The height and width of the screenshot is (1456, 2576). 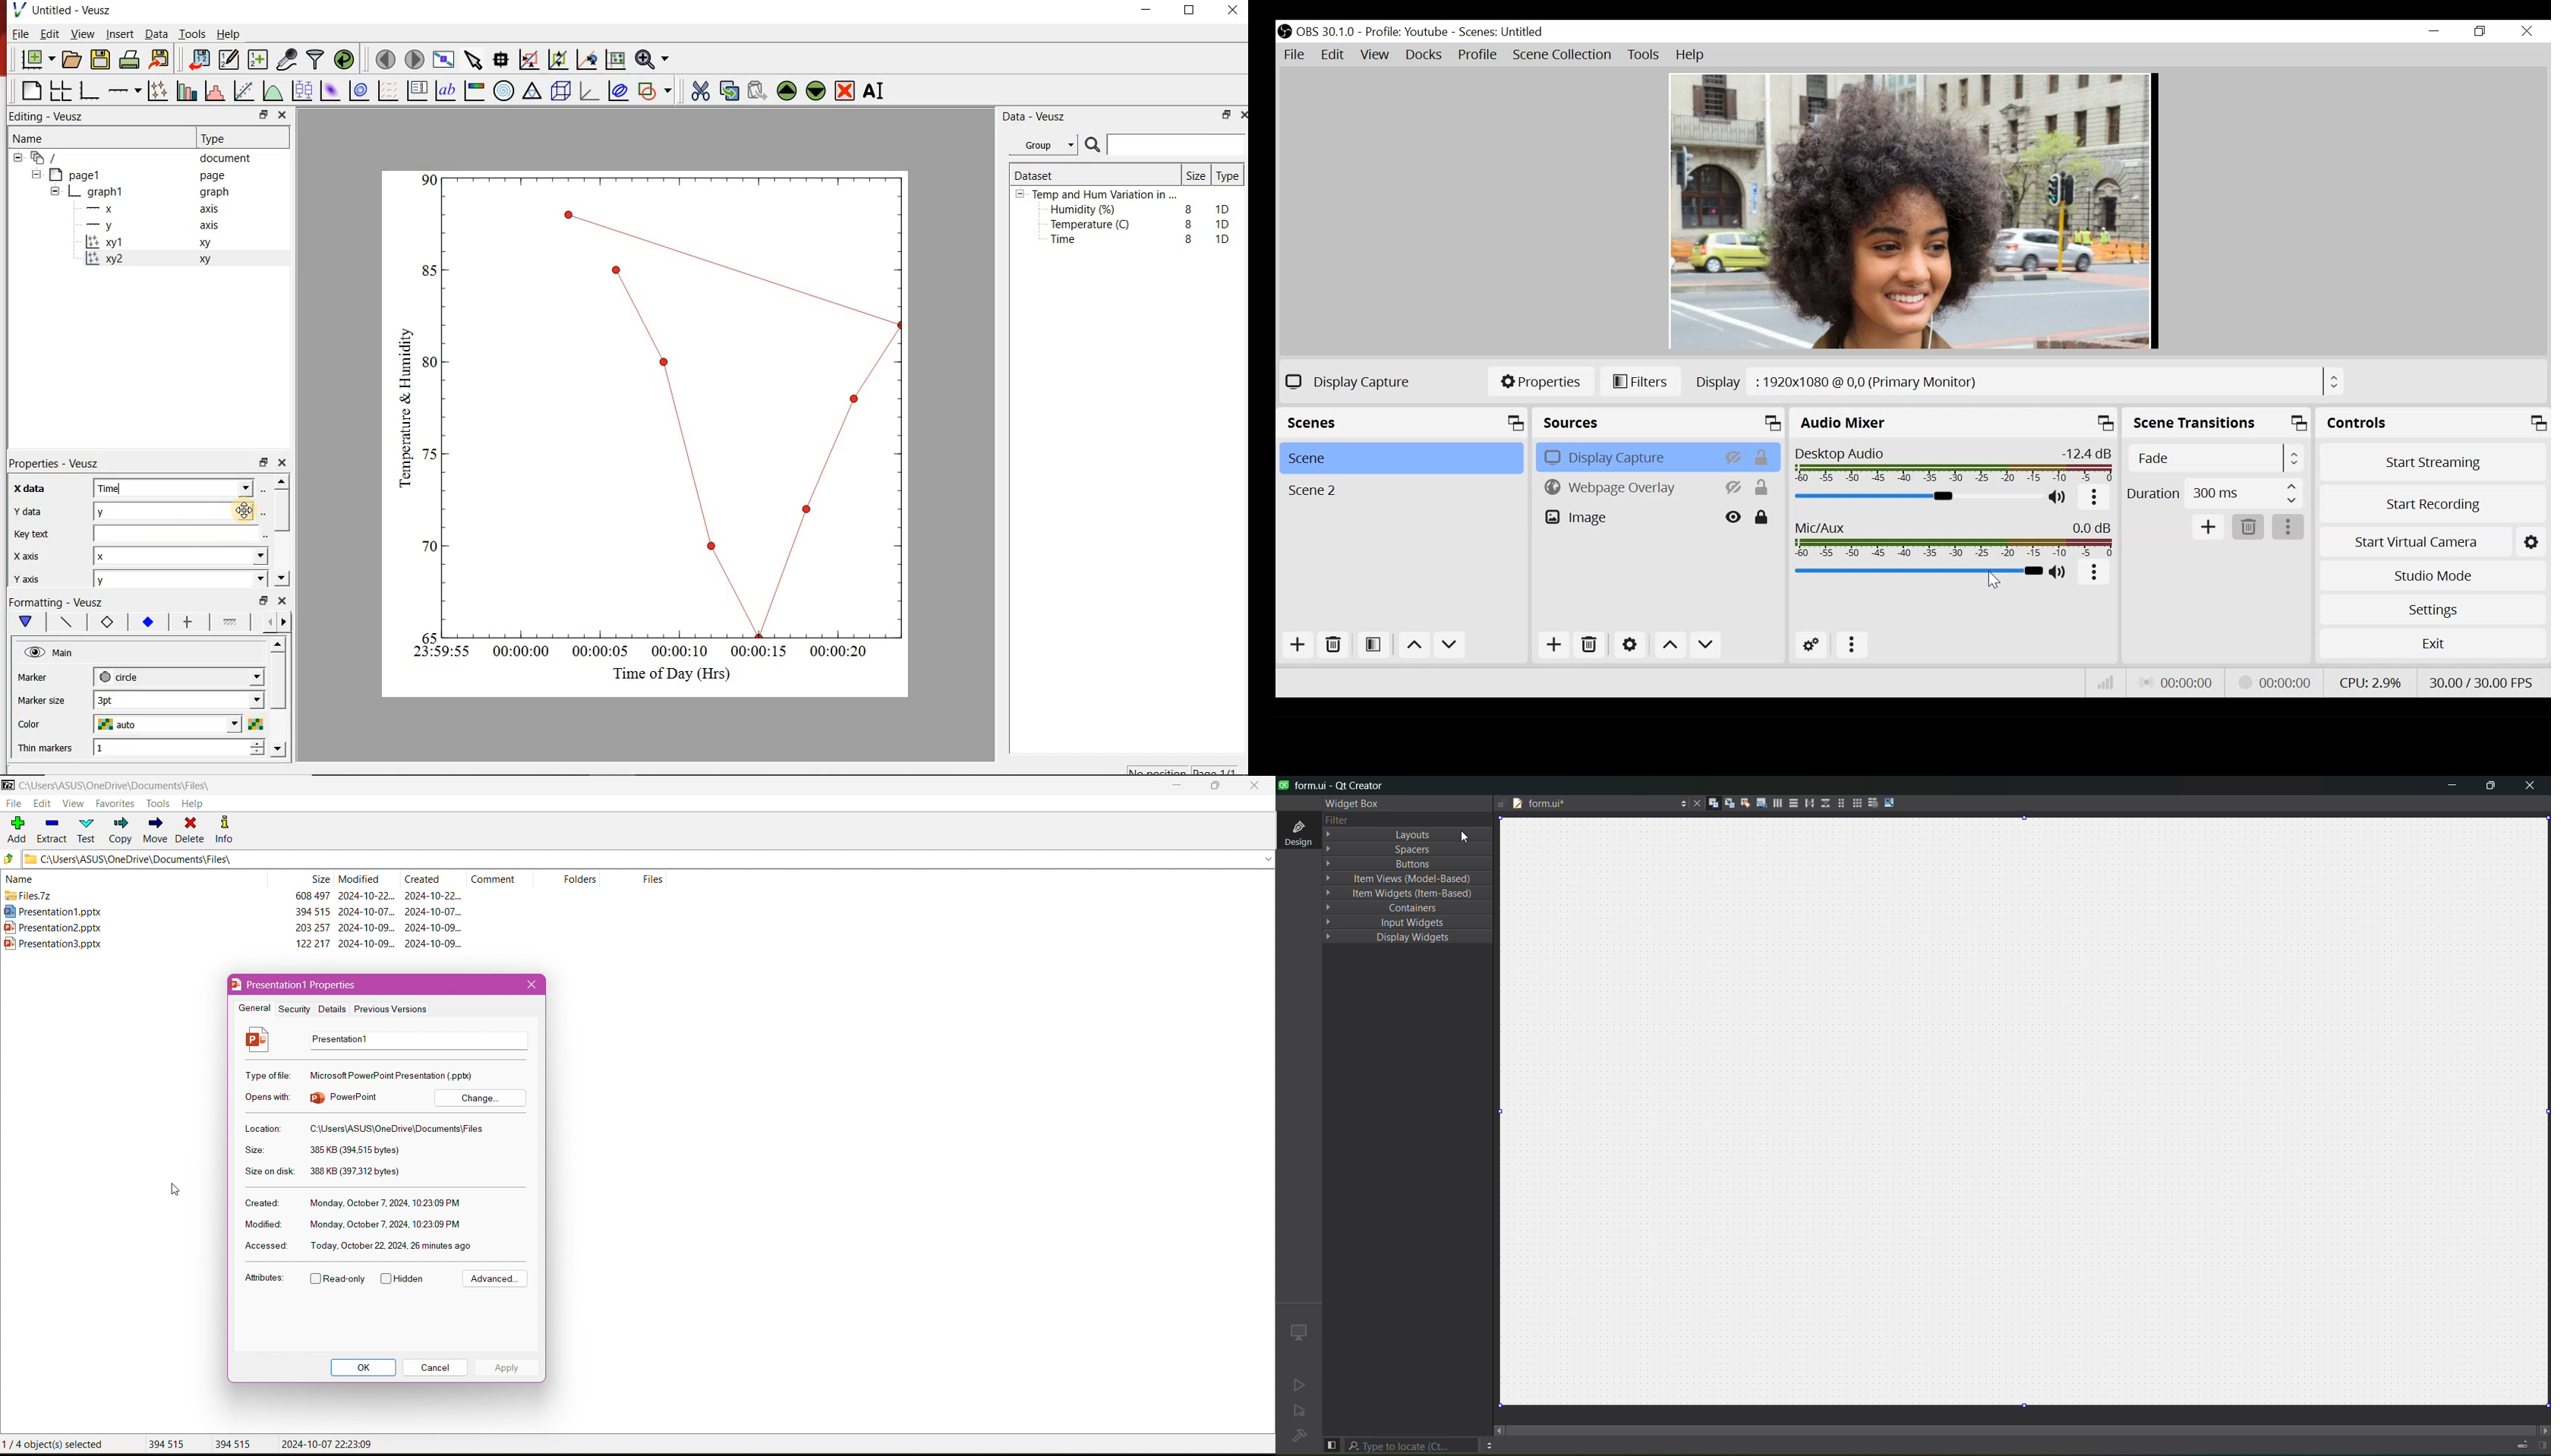 I want to click on Add, so click(x=1554, y=646).